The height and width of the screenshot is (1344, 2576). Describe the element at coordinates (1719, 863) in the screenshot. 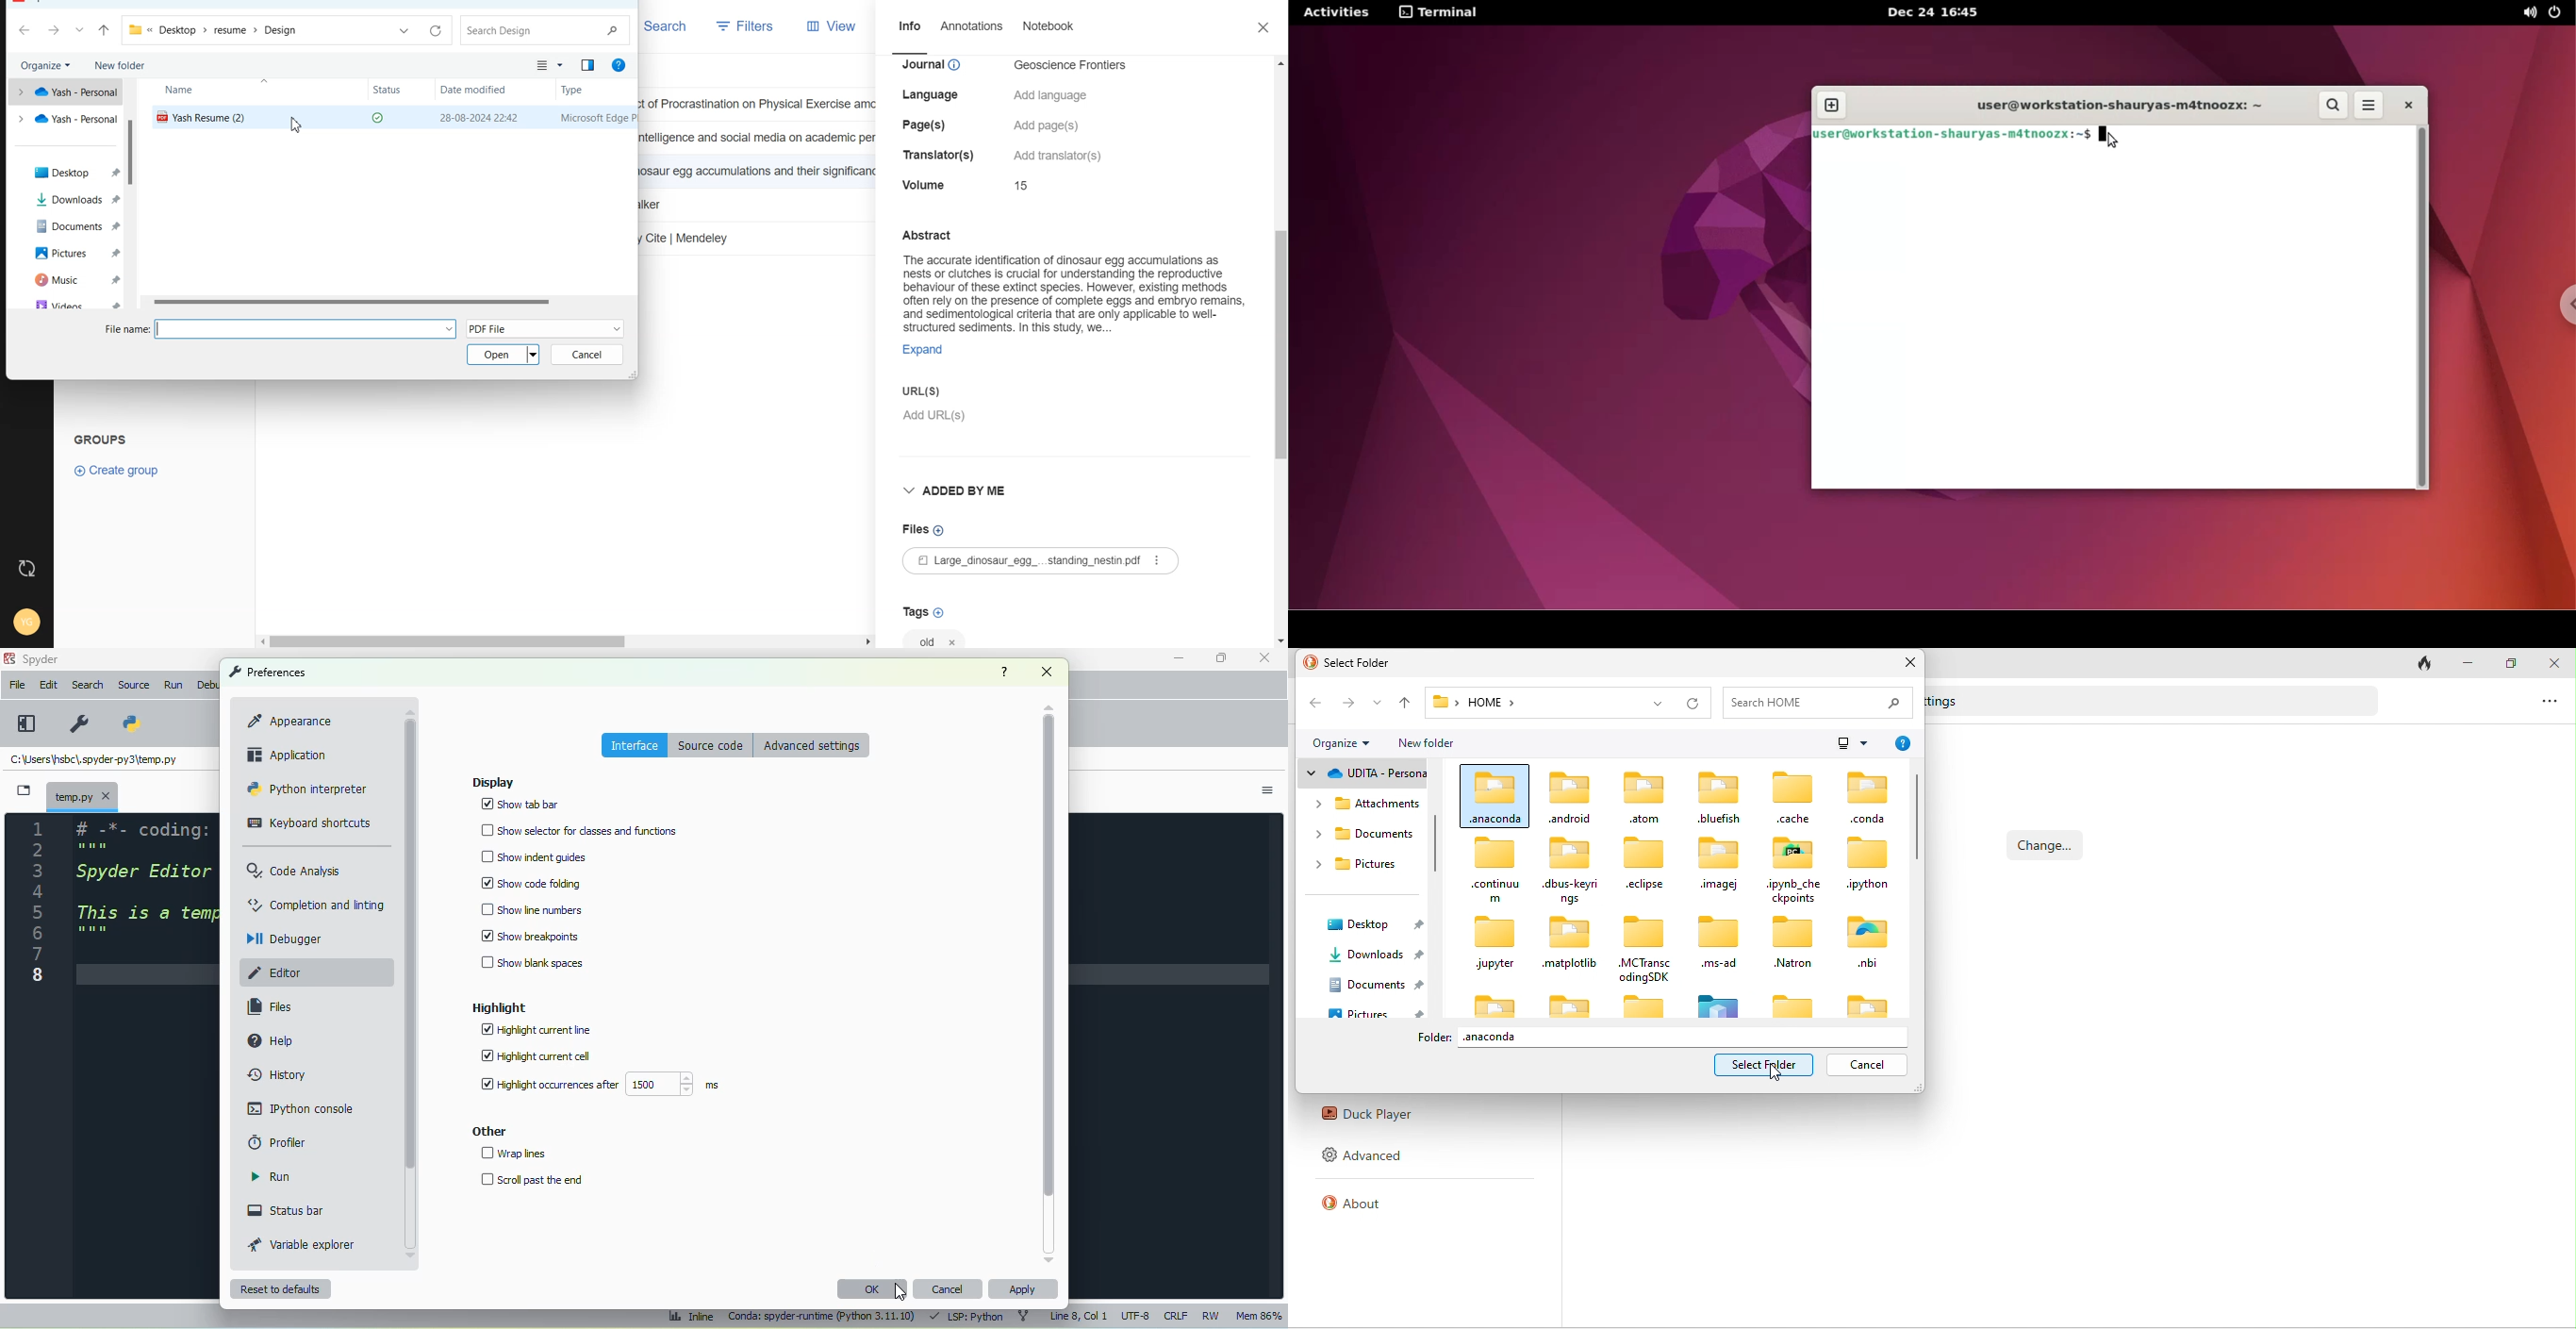

I see `.imagej` at that location.